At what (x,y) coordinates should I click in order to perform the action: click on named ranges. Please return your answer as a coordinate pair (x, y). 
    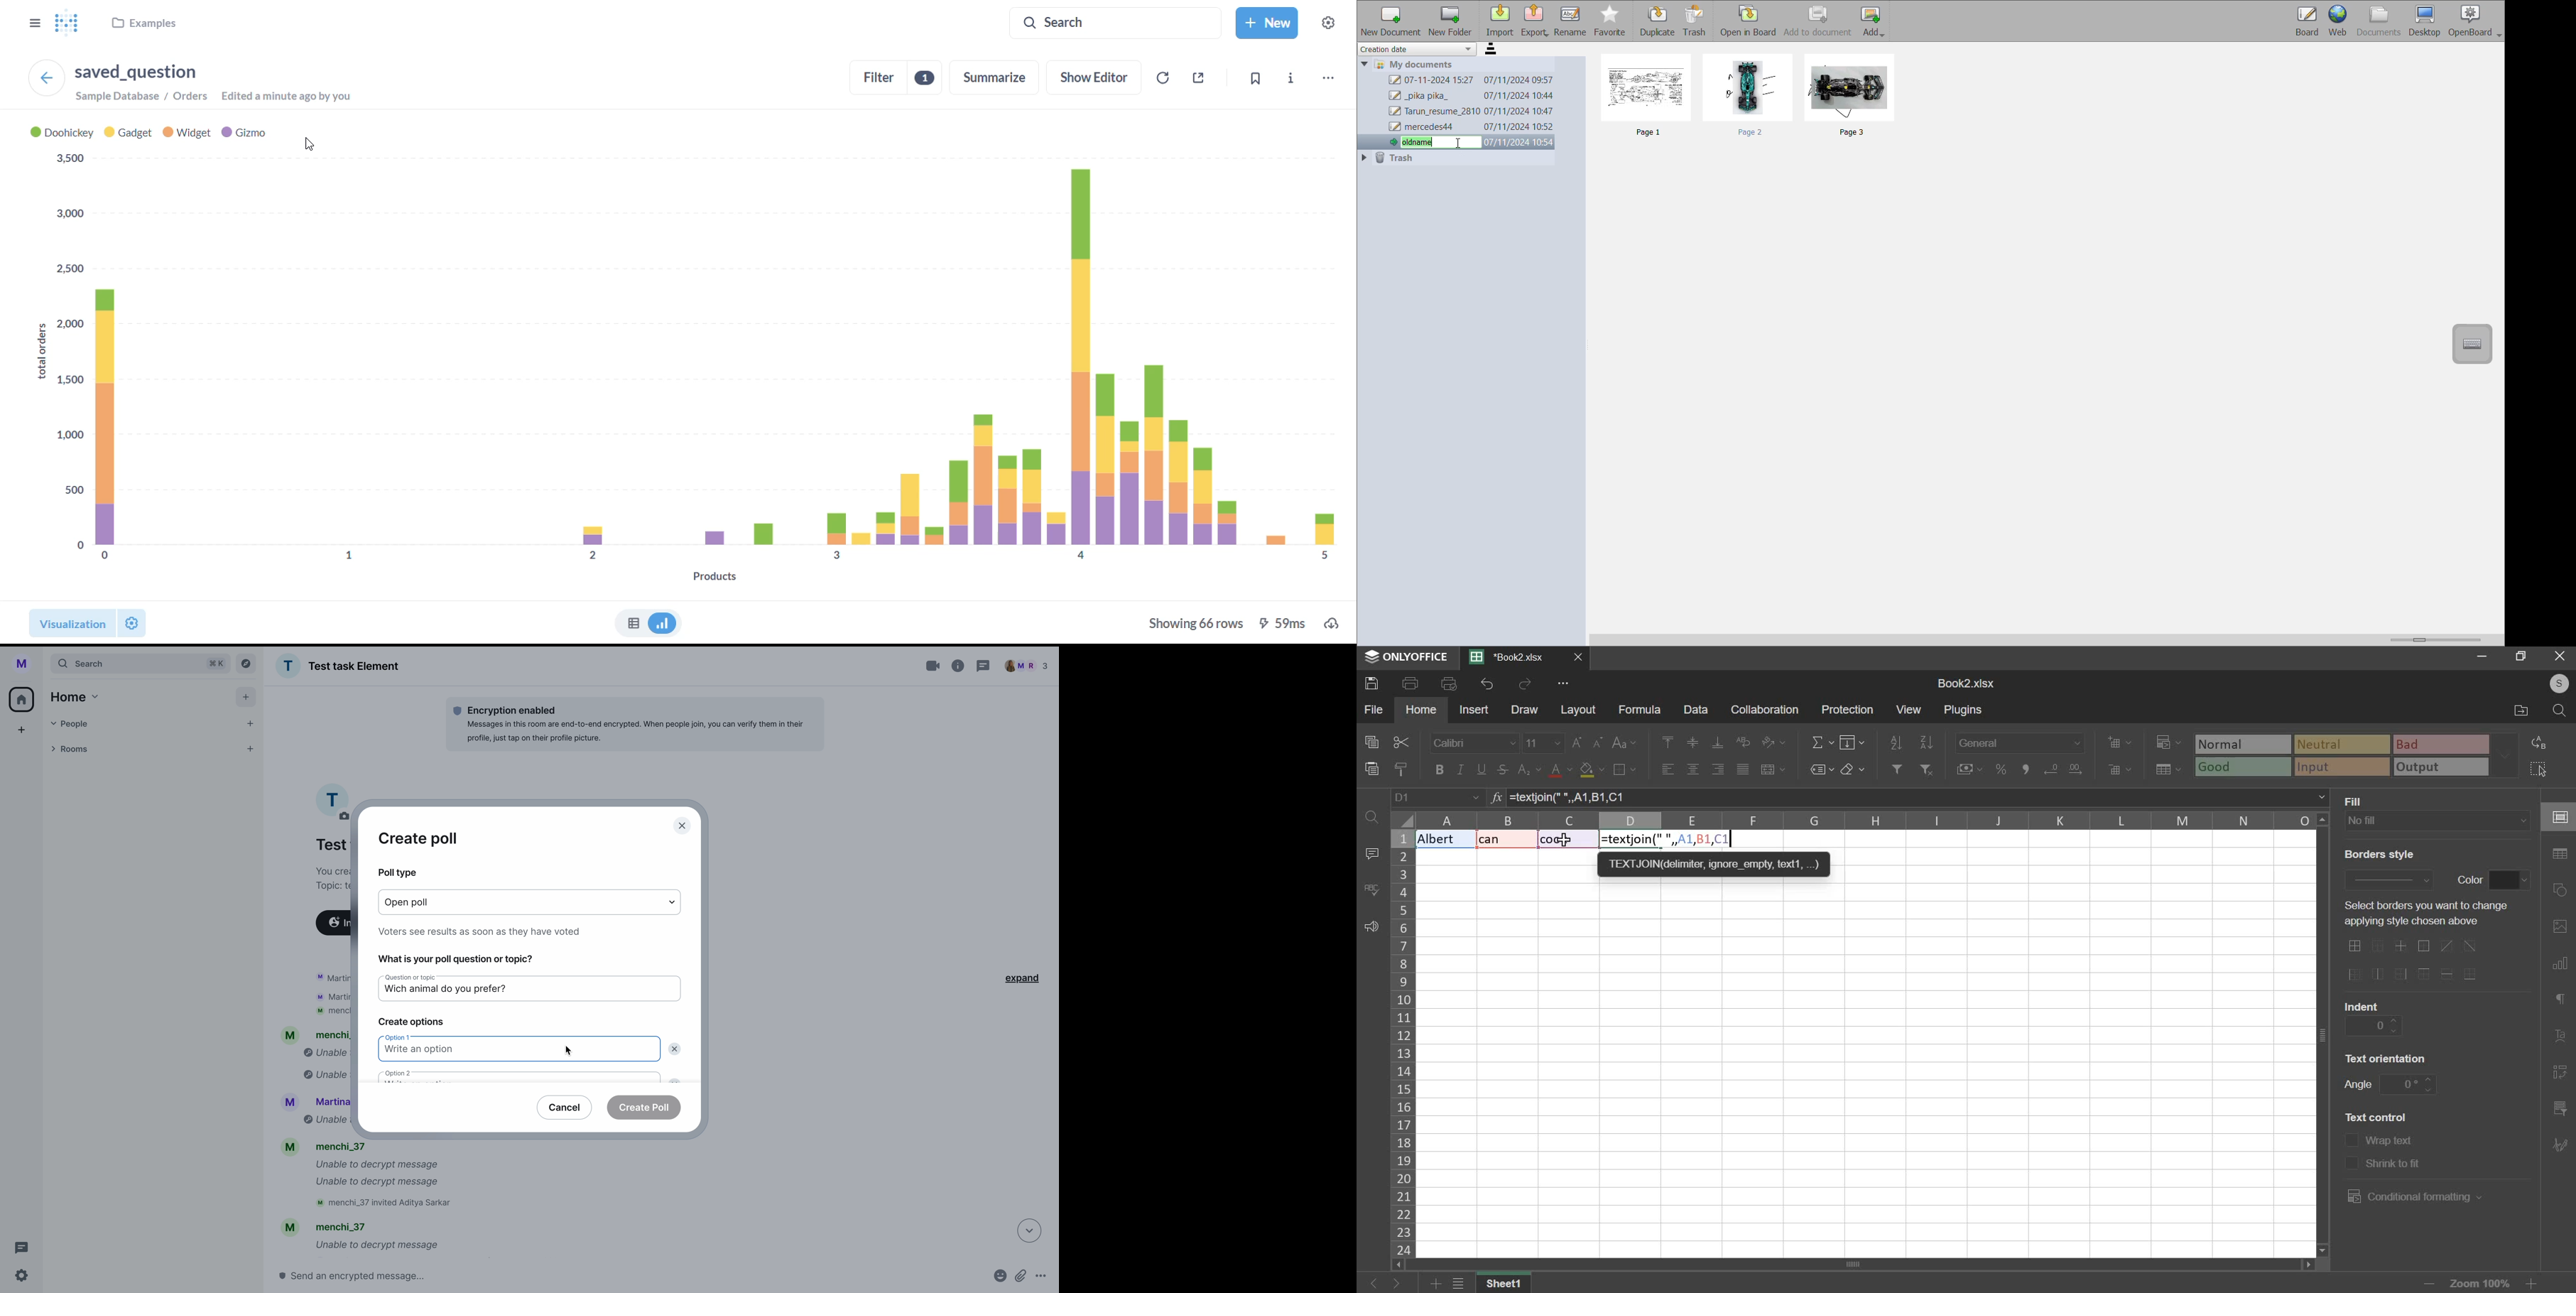
    Looking at the image, I should click on (1821, 769).